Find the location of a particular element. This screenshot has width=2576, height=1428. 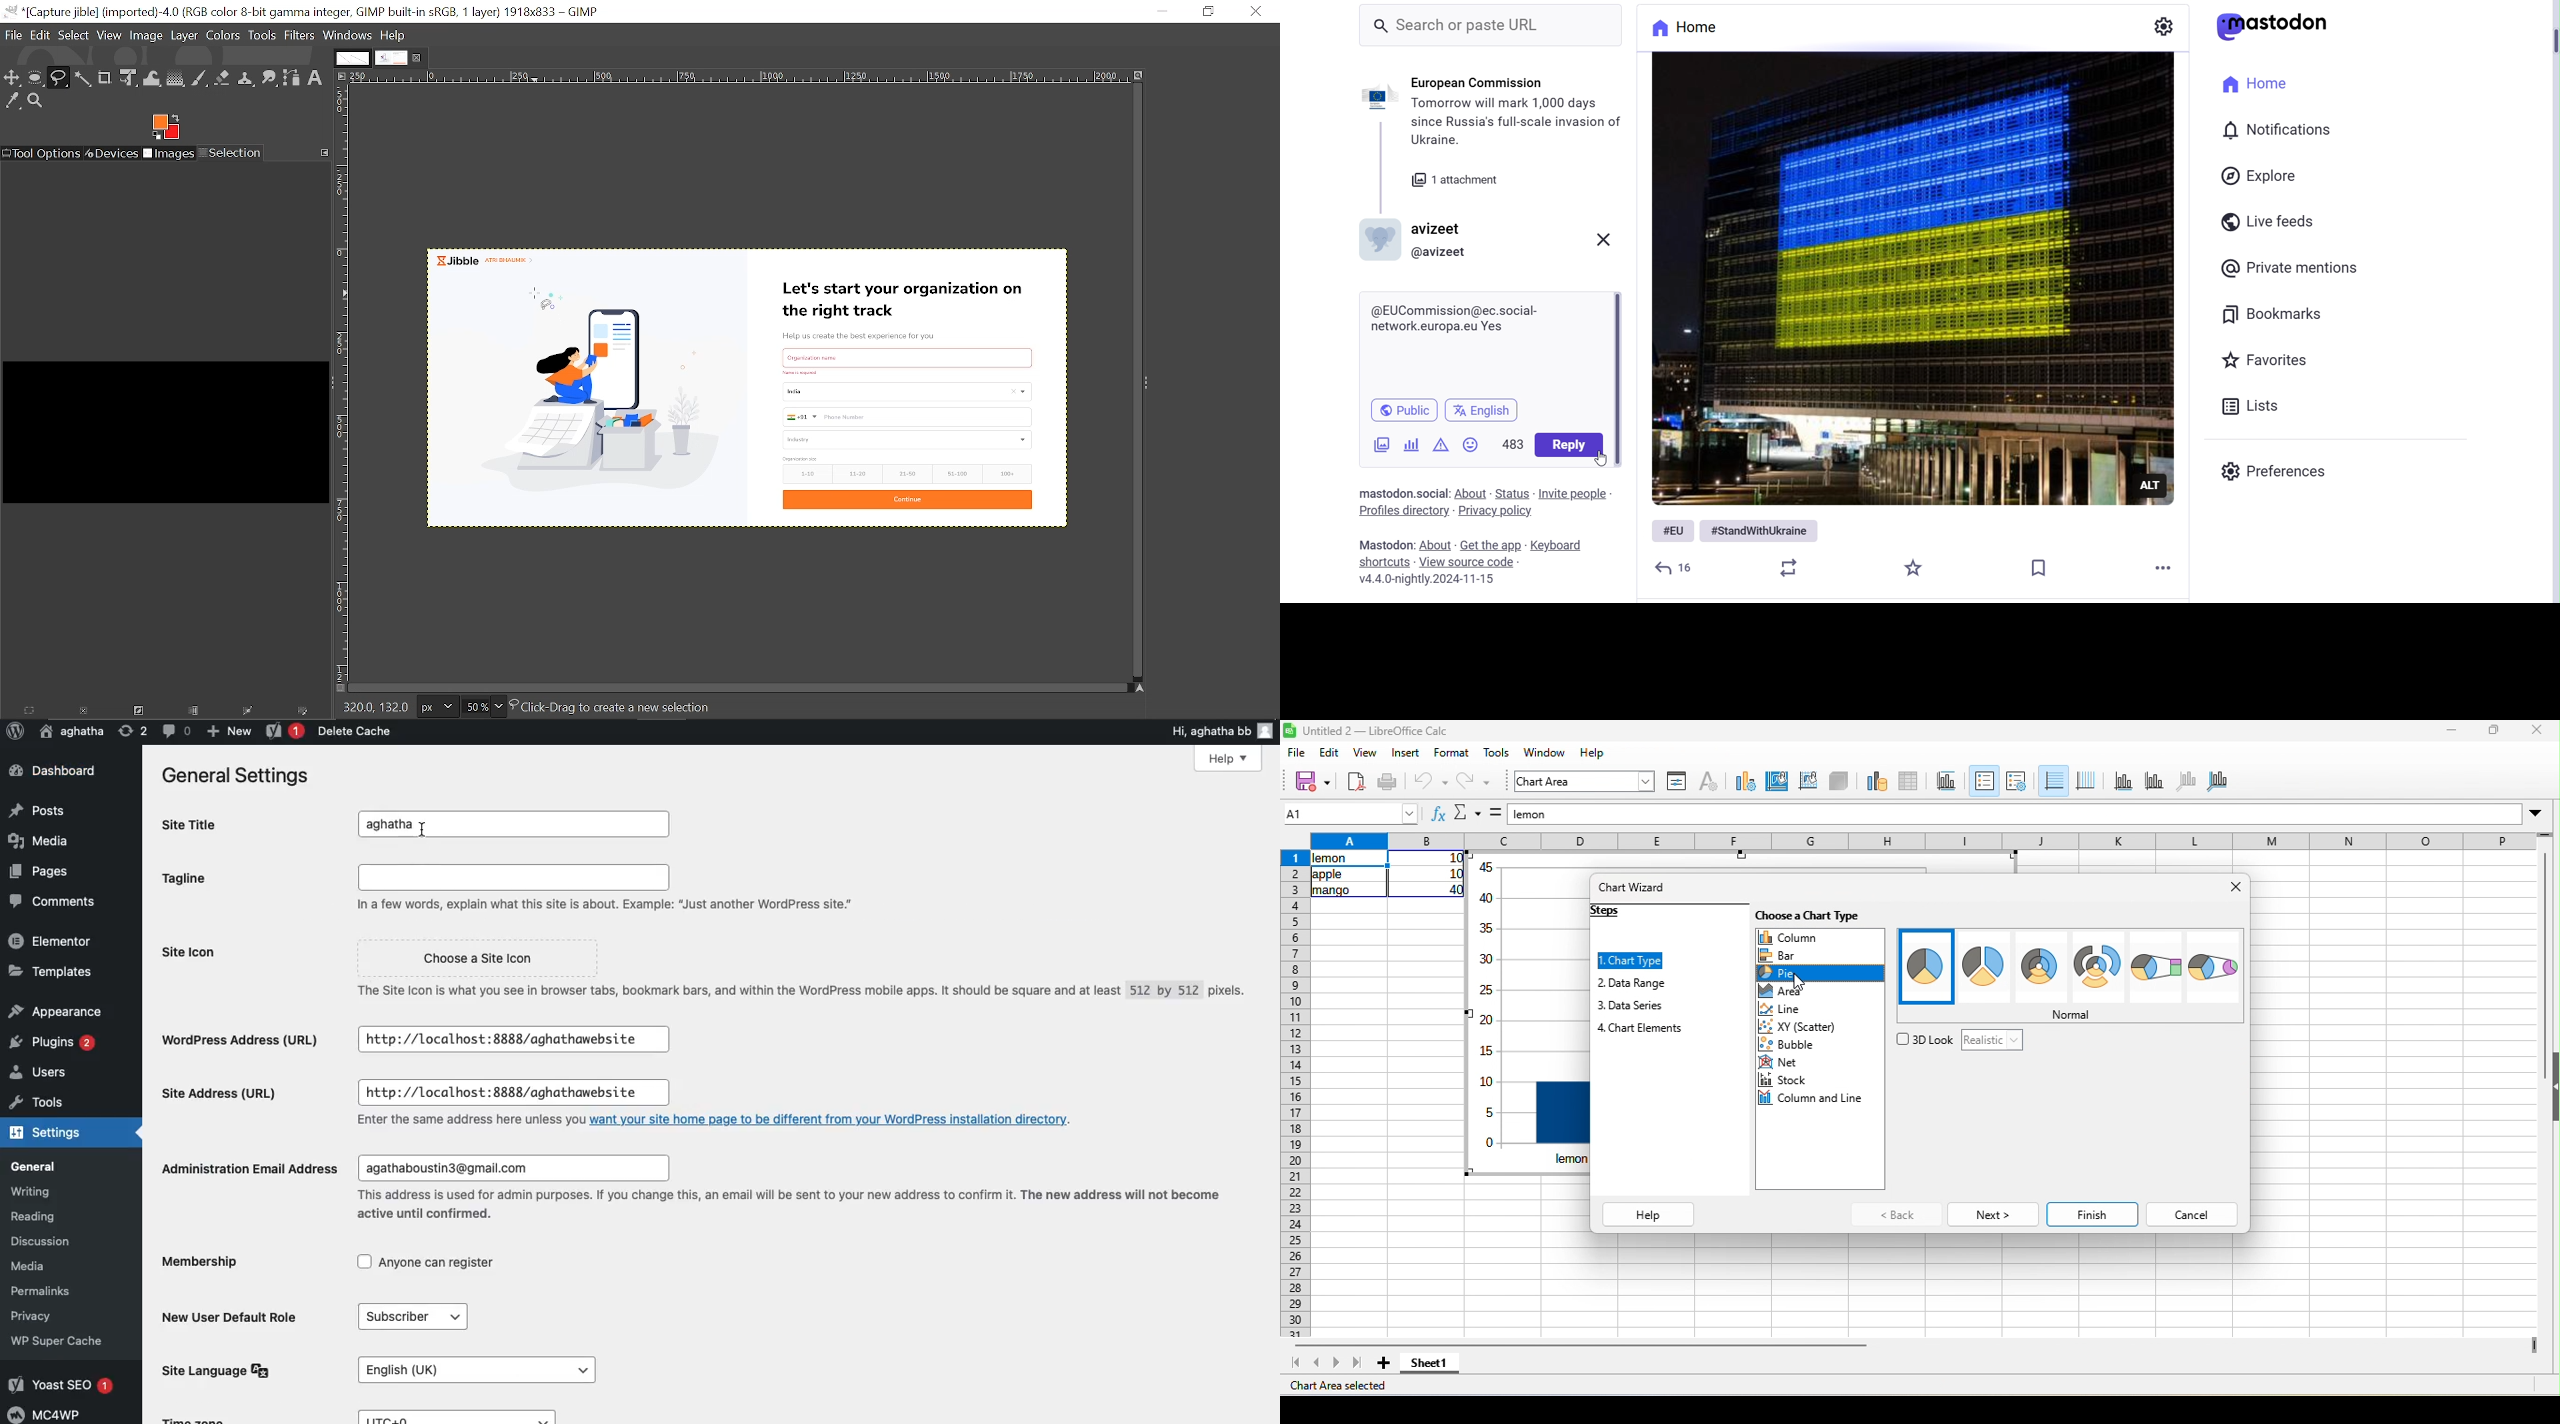

edit is located at coordinates (1329, 755).